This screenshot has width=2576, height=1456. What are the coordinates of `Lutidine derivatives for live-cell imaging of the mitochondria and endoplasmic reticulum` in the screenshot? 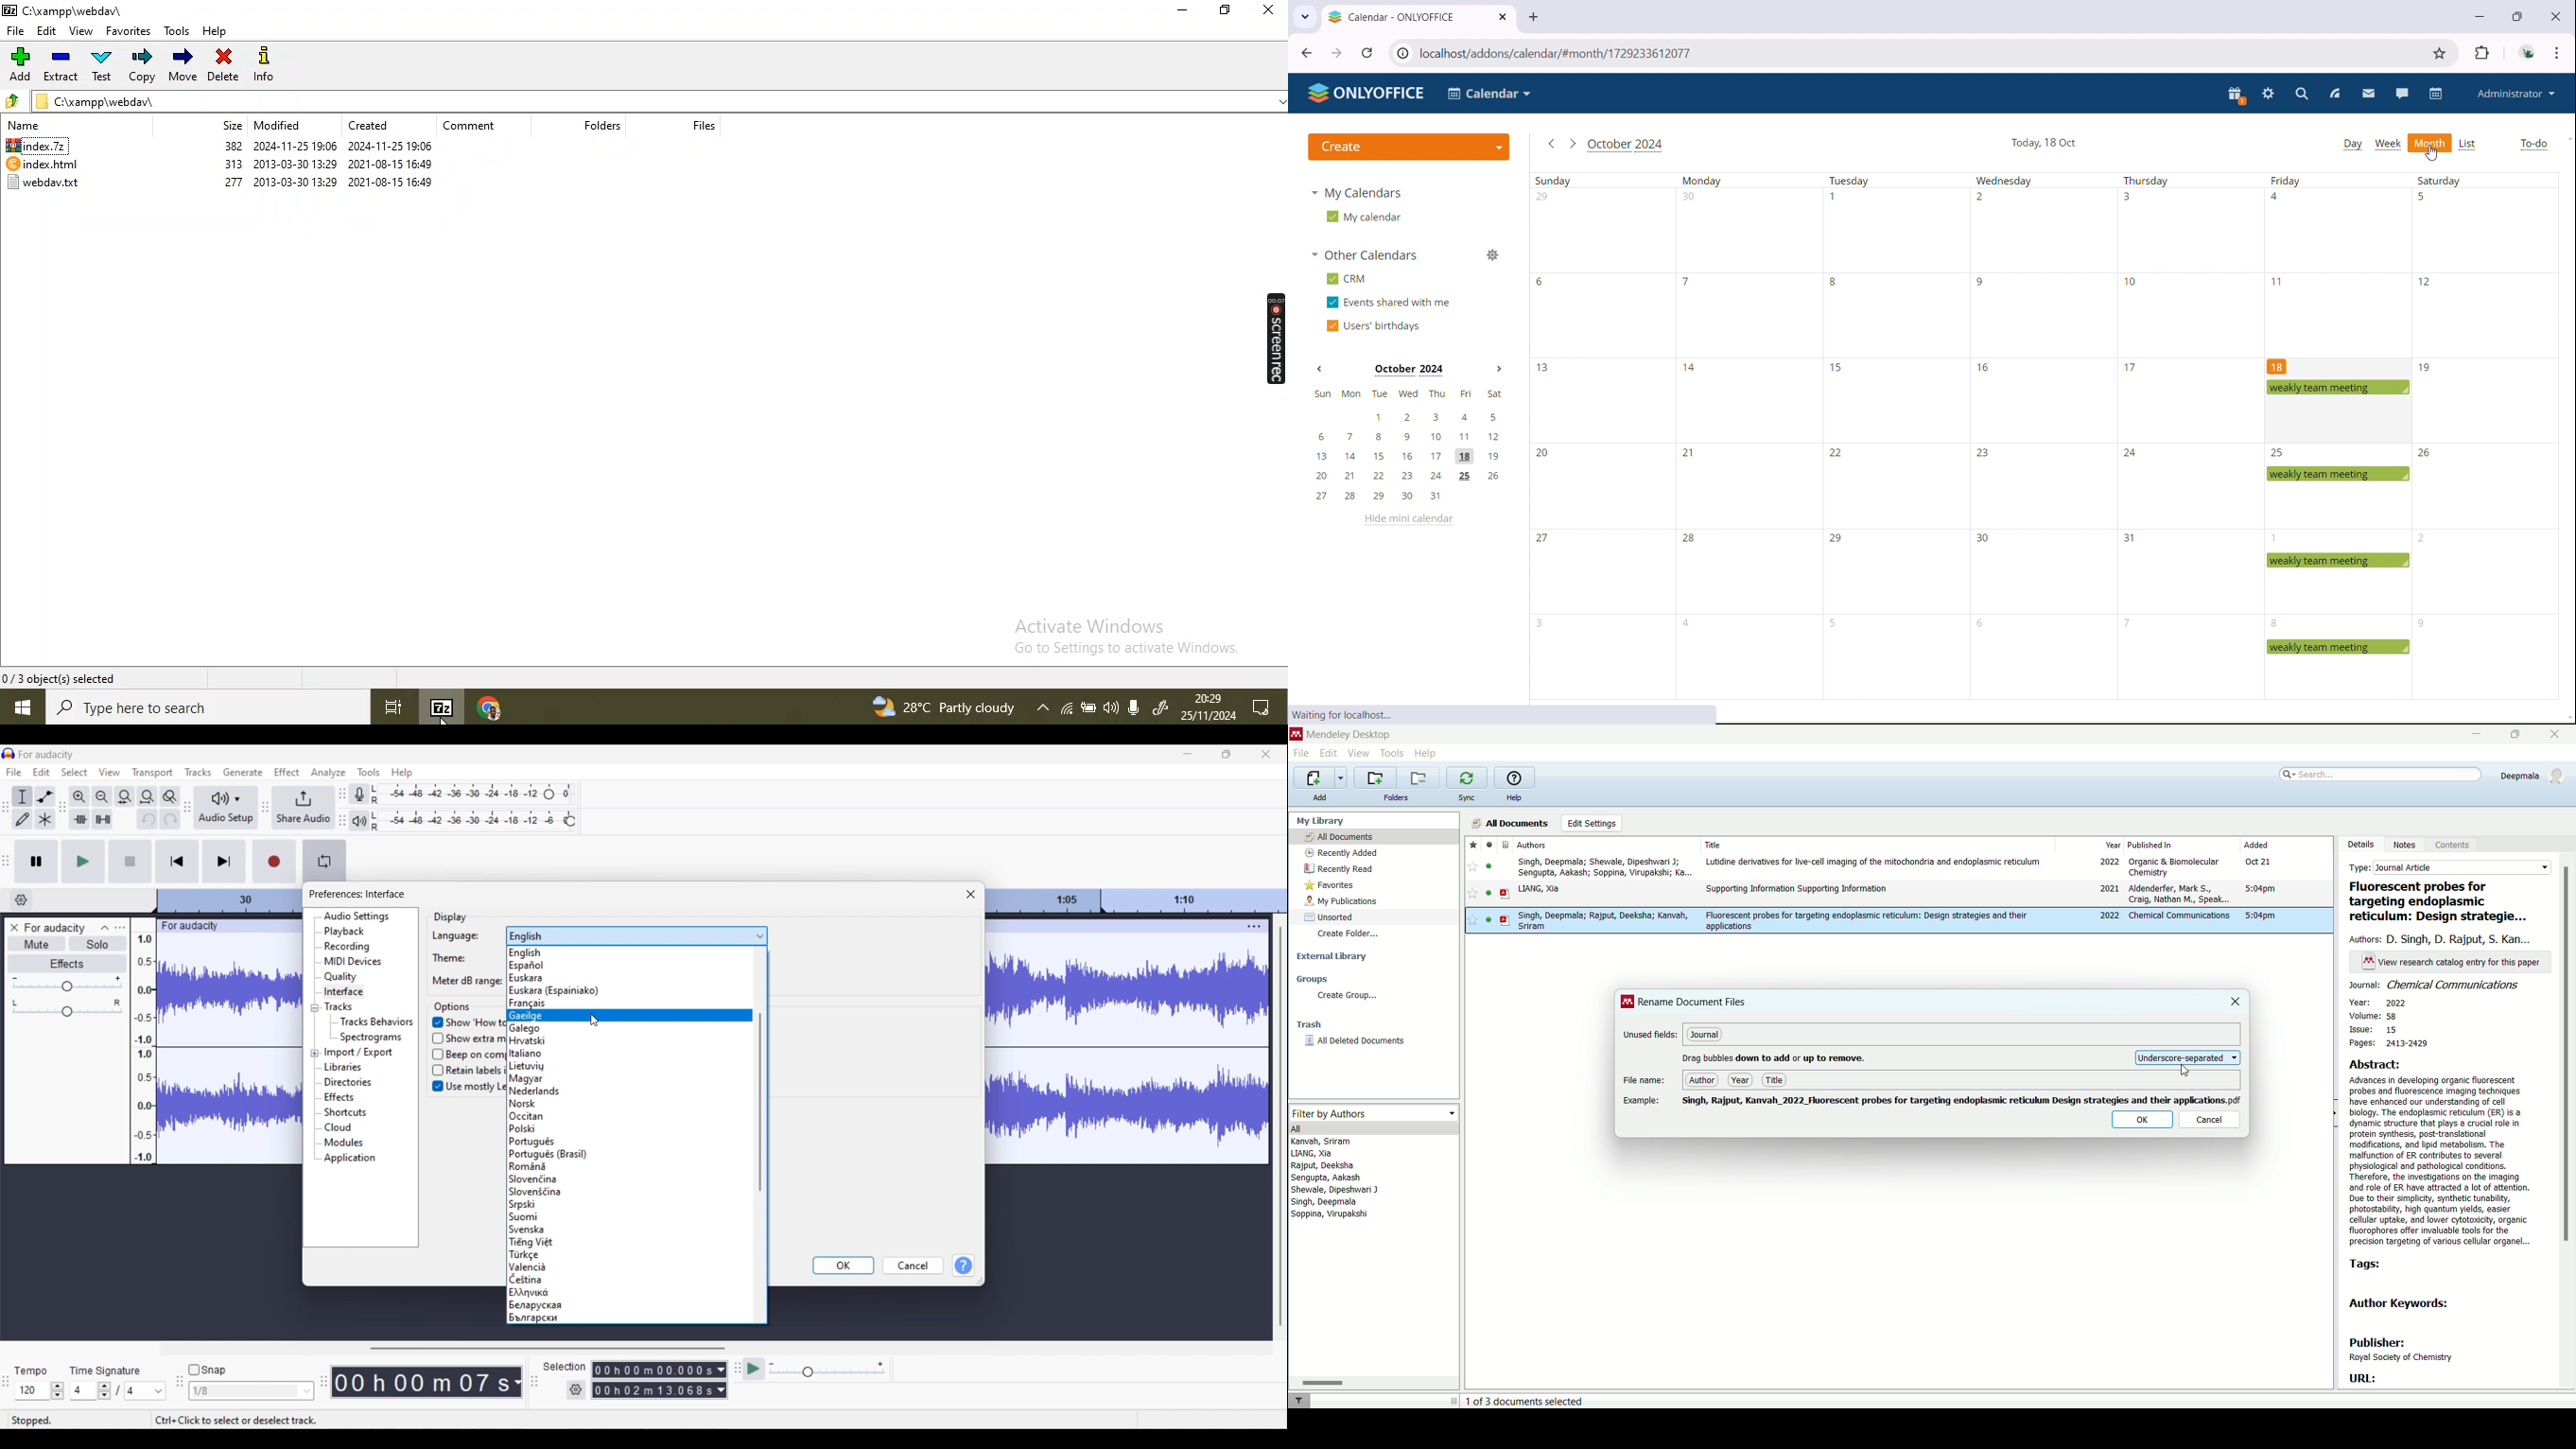 It's located at (1874, 863).